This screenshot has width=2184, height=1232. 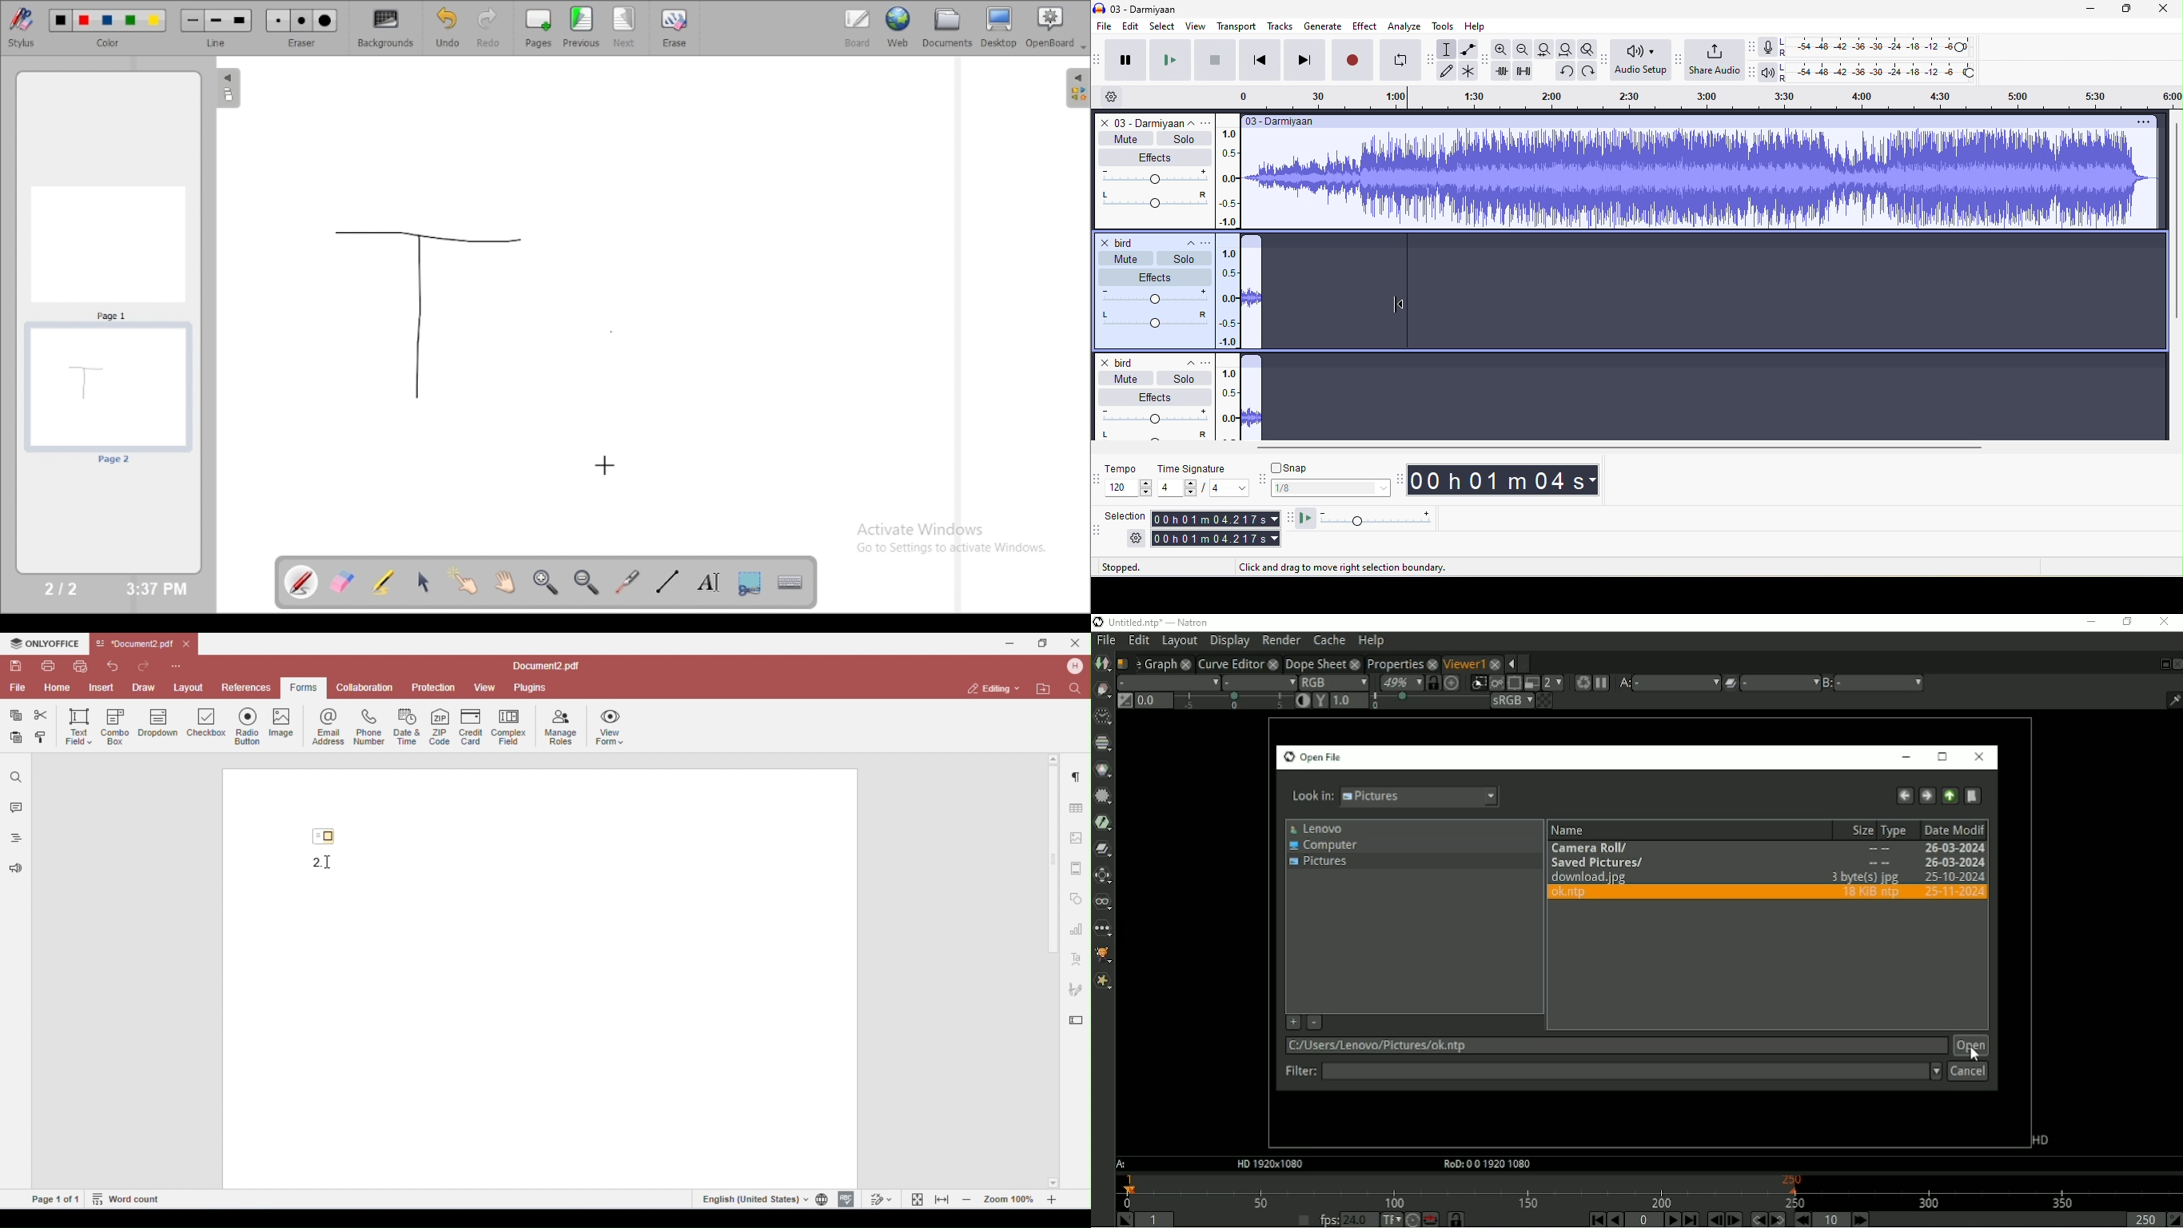 I want to click on volume, so click(x=1154, y=177).